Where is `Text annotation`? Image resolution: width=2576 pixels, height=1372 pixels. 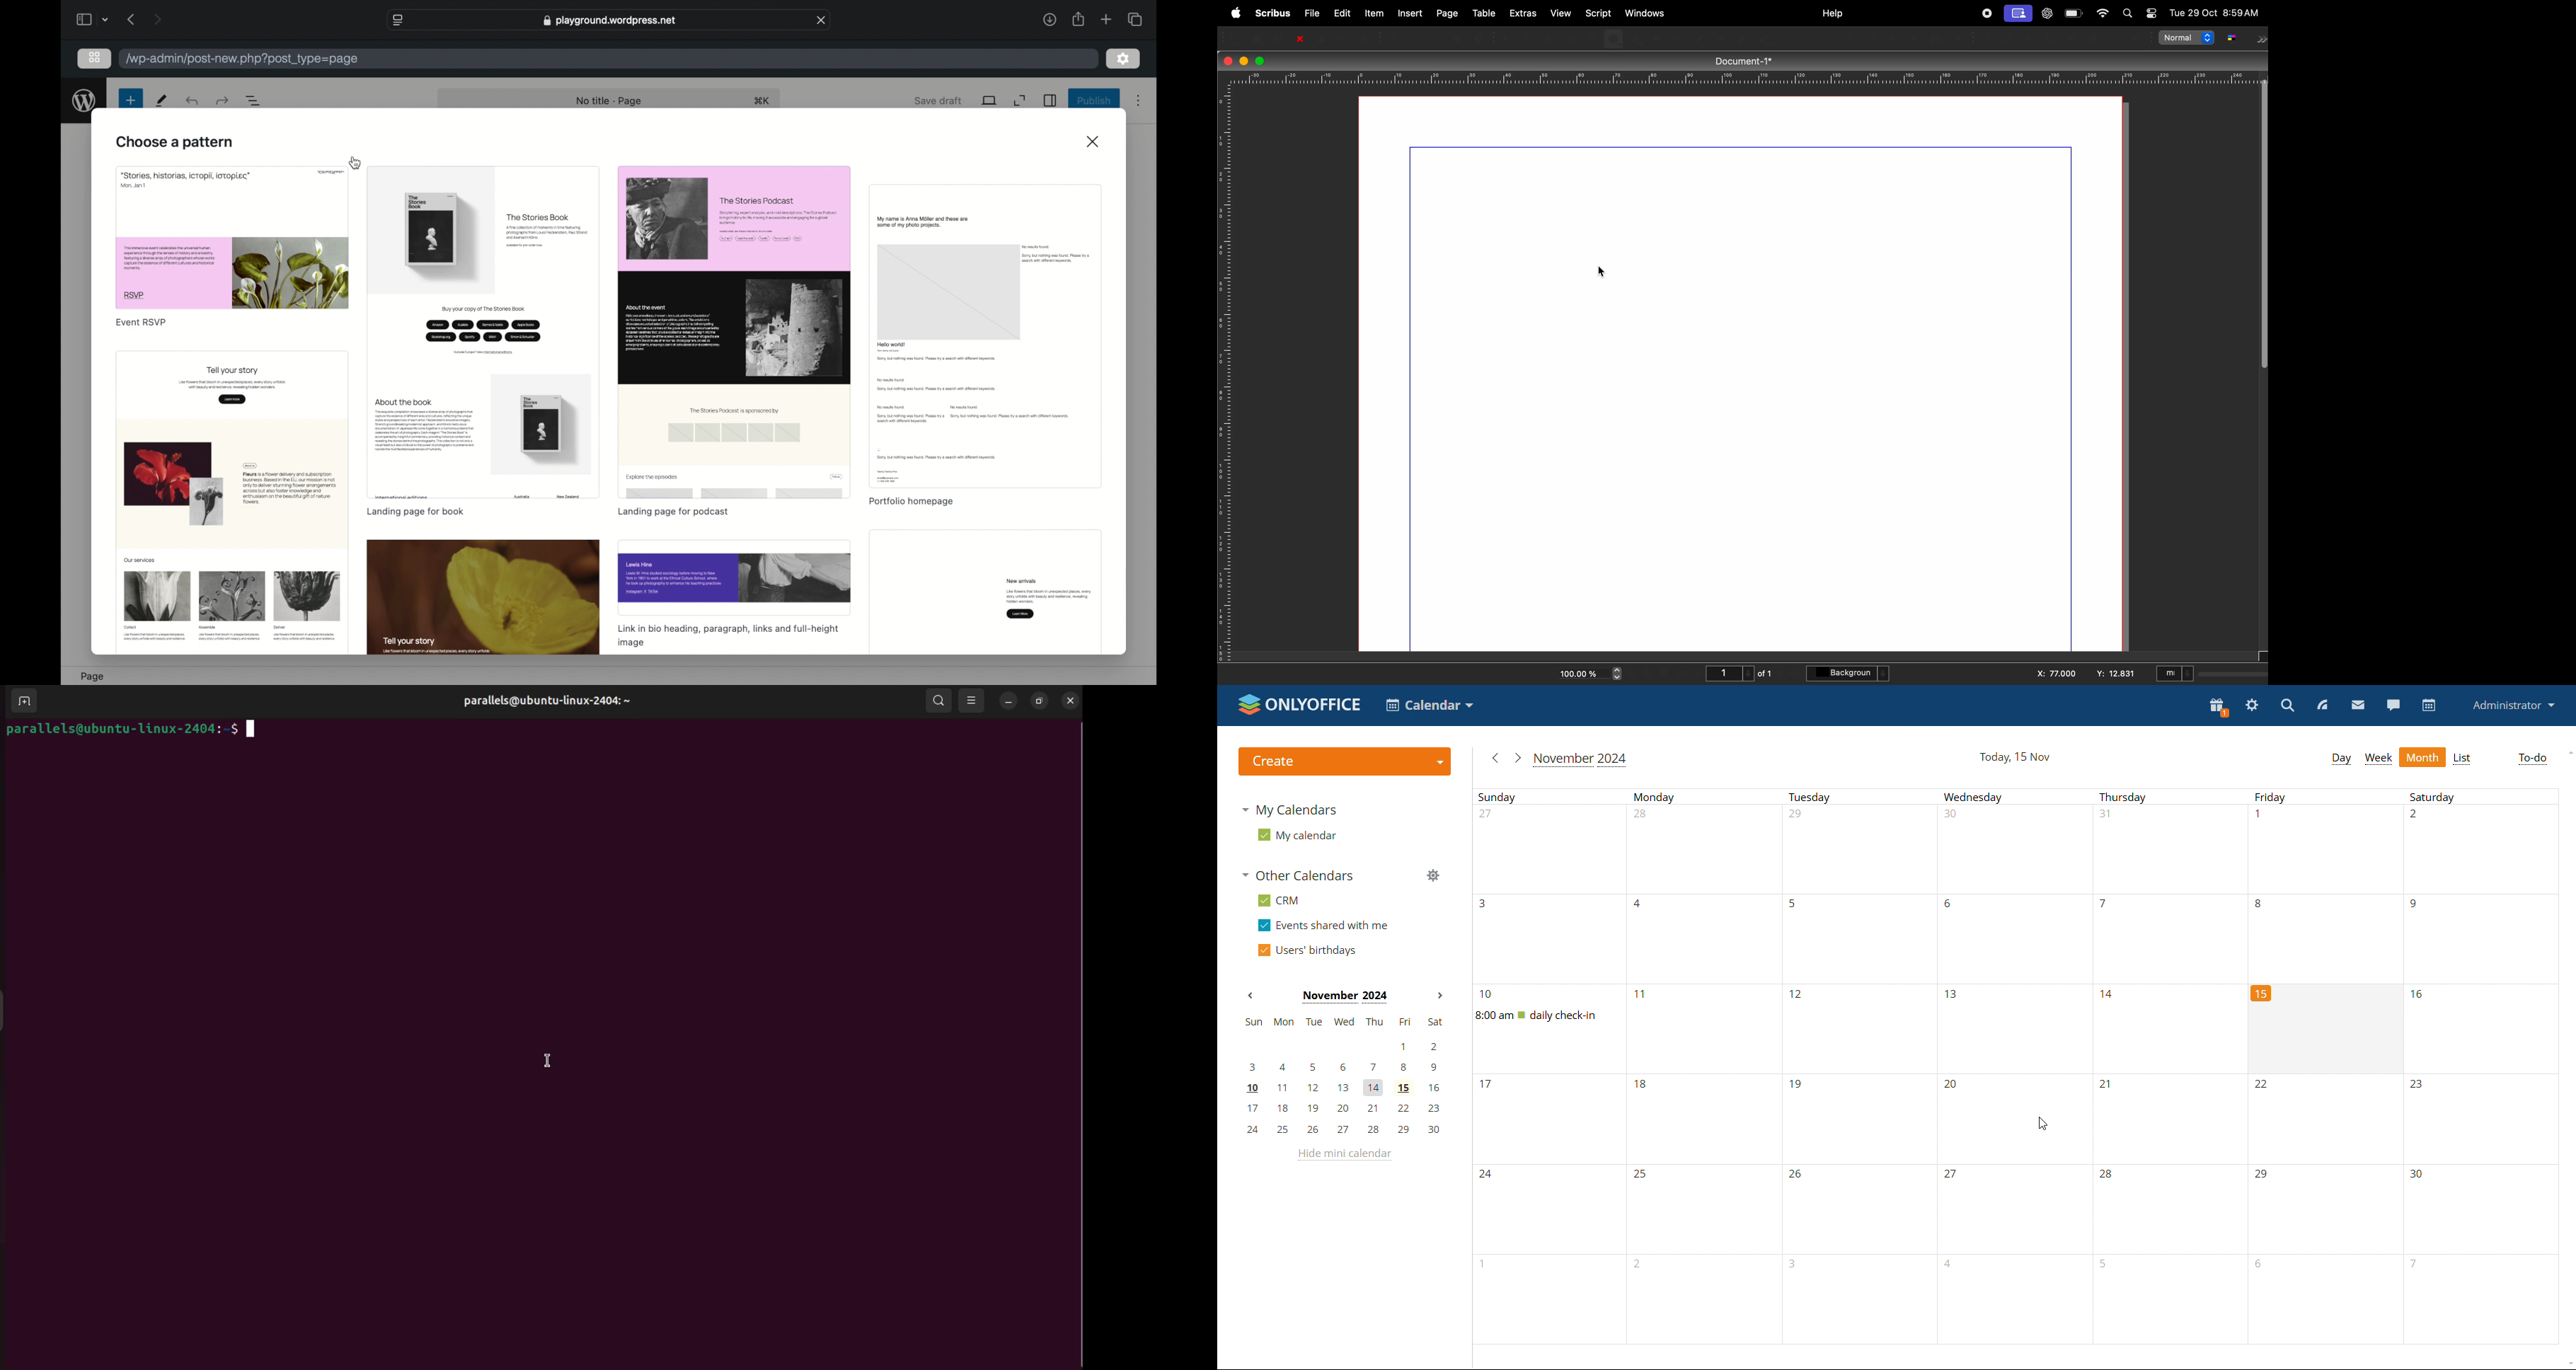
Text annotation is located at coordinates (2116, 39).